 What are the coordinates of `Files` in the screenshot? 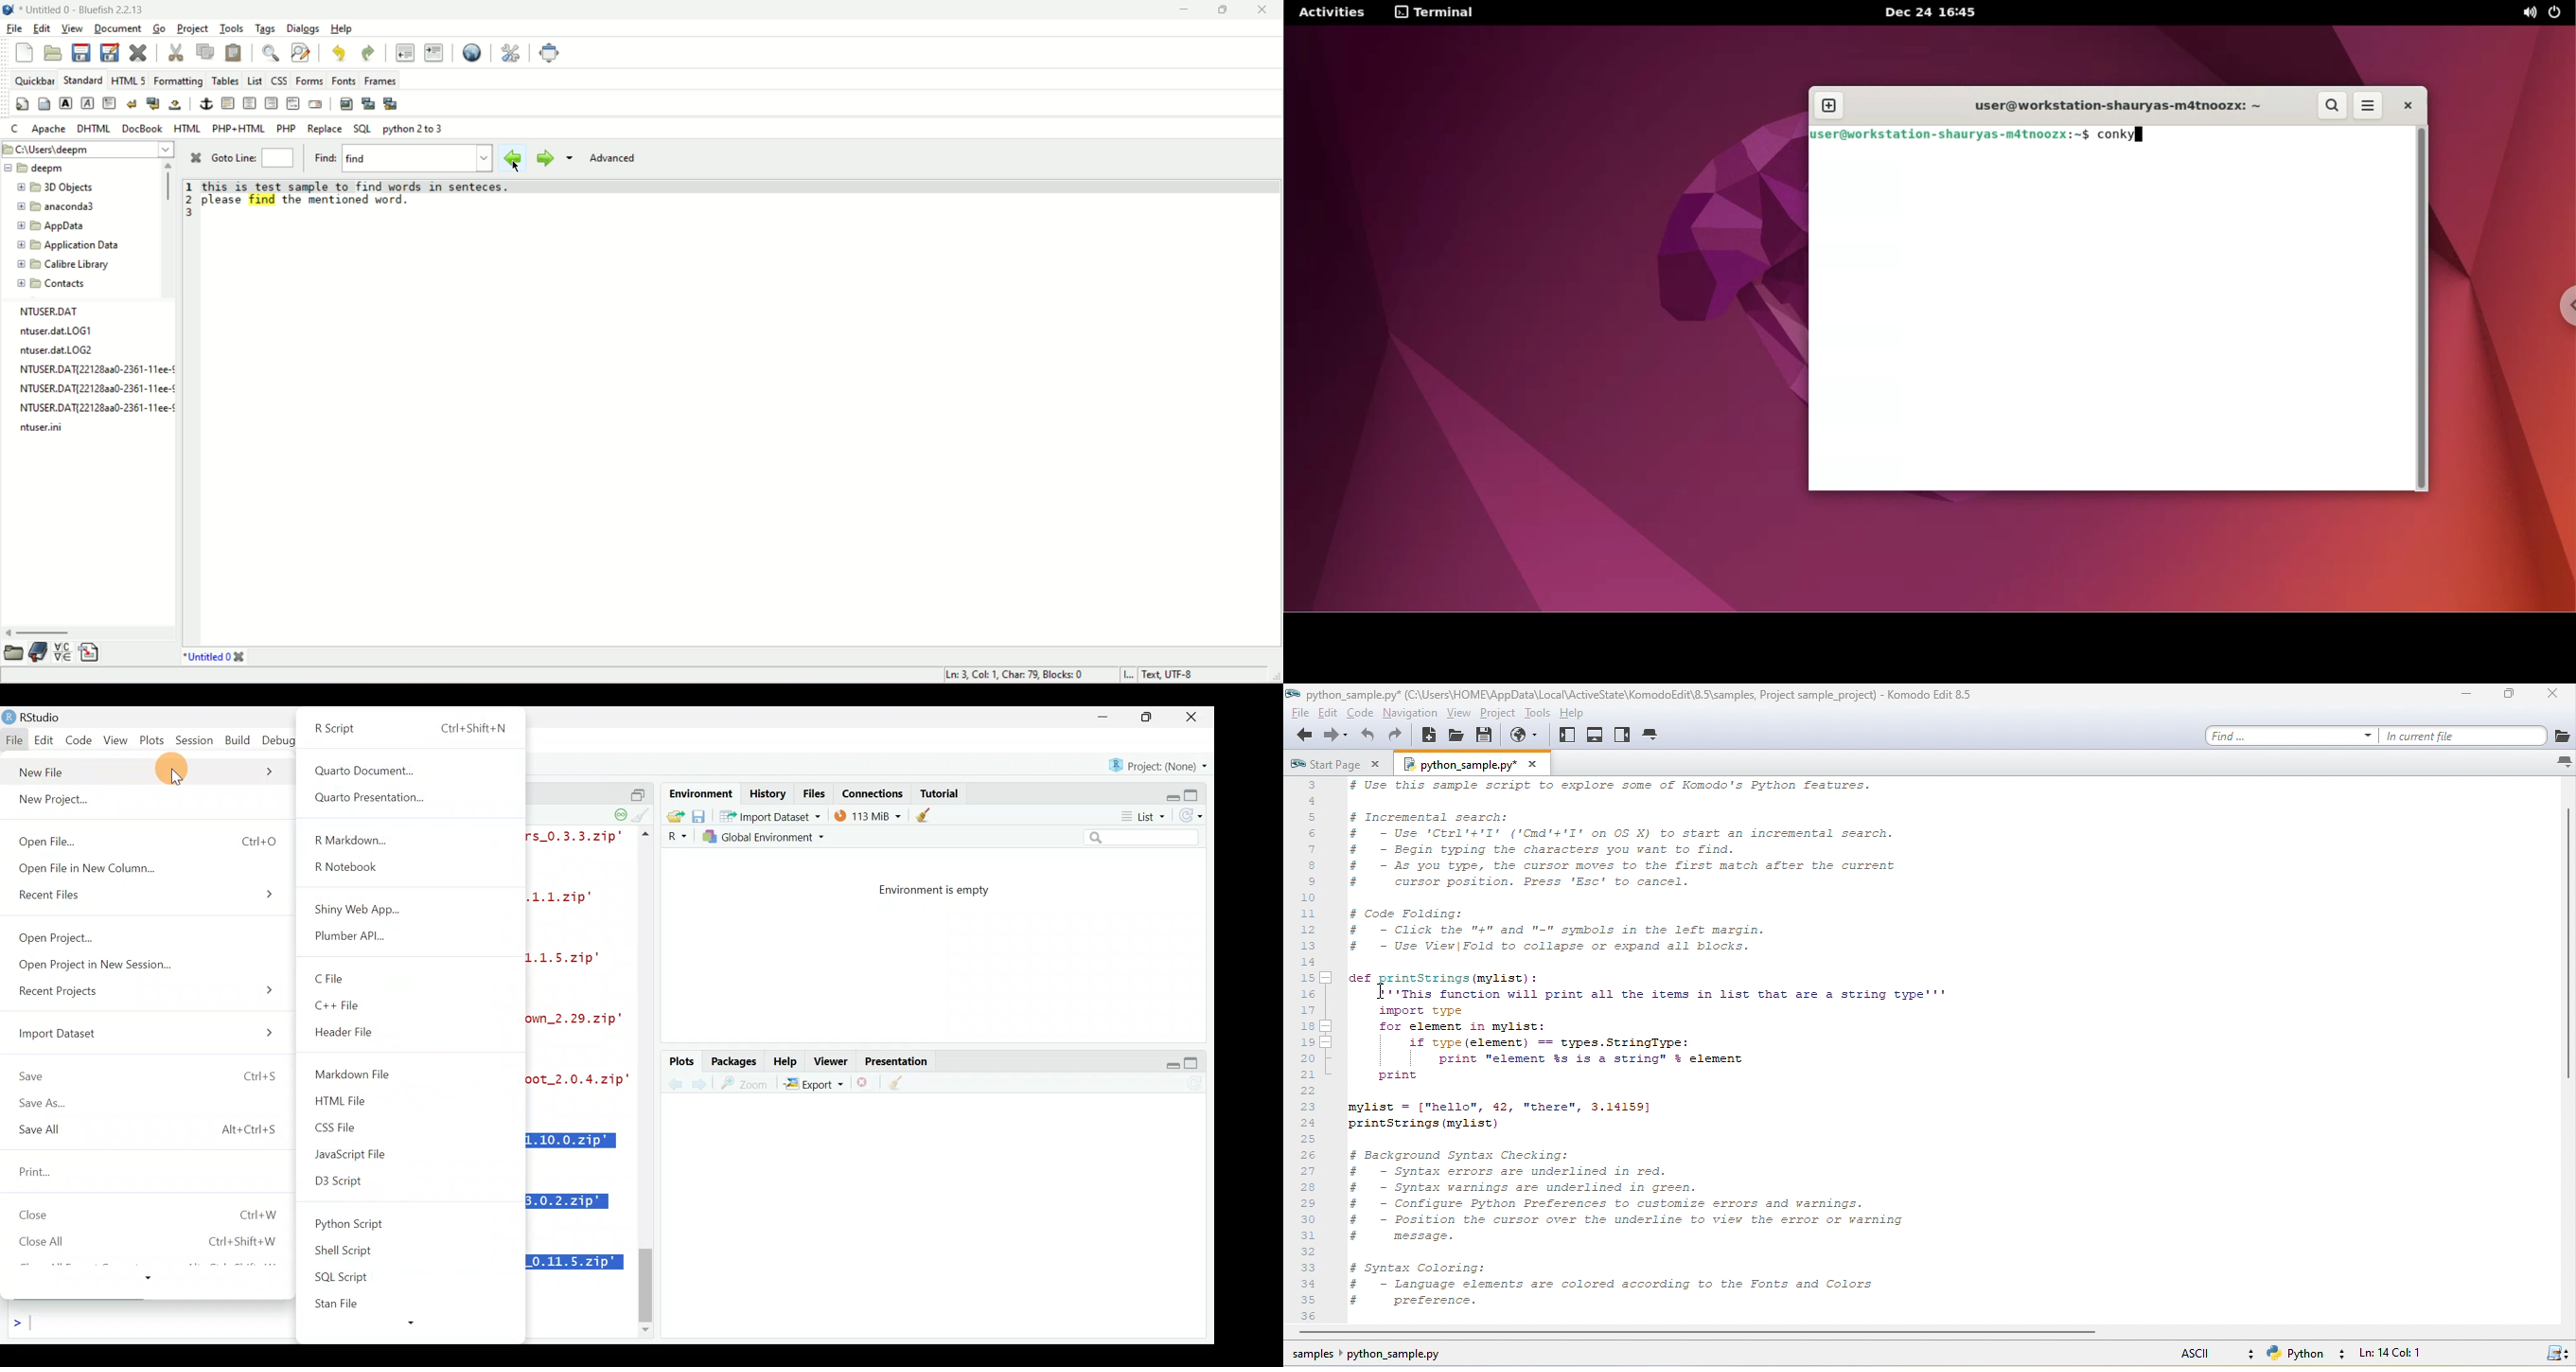 It's located at (815, 794).